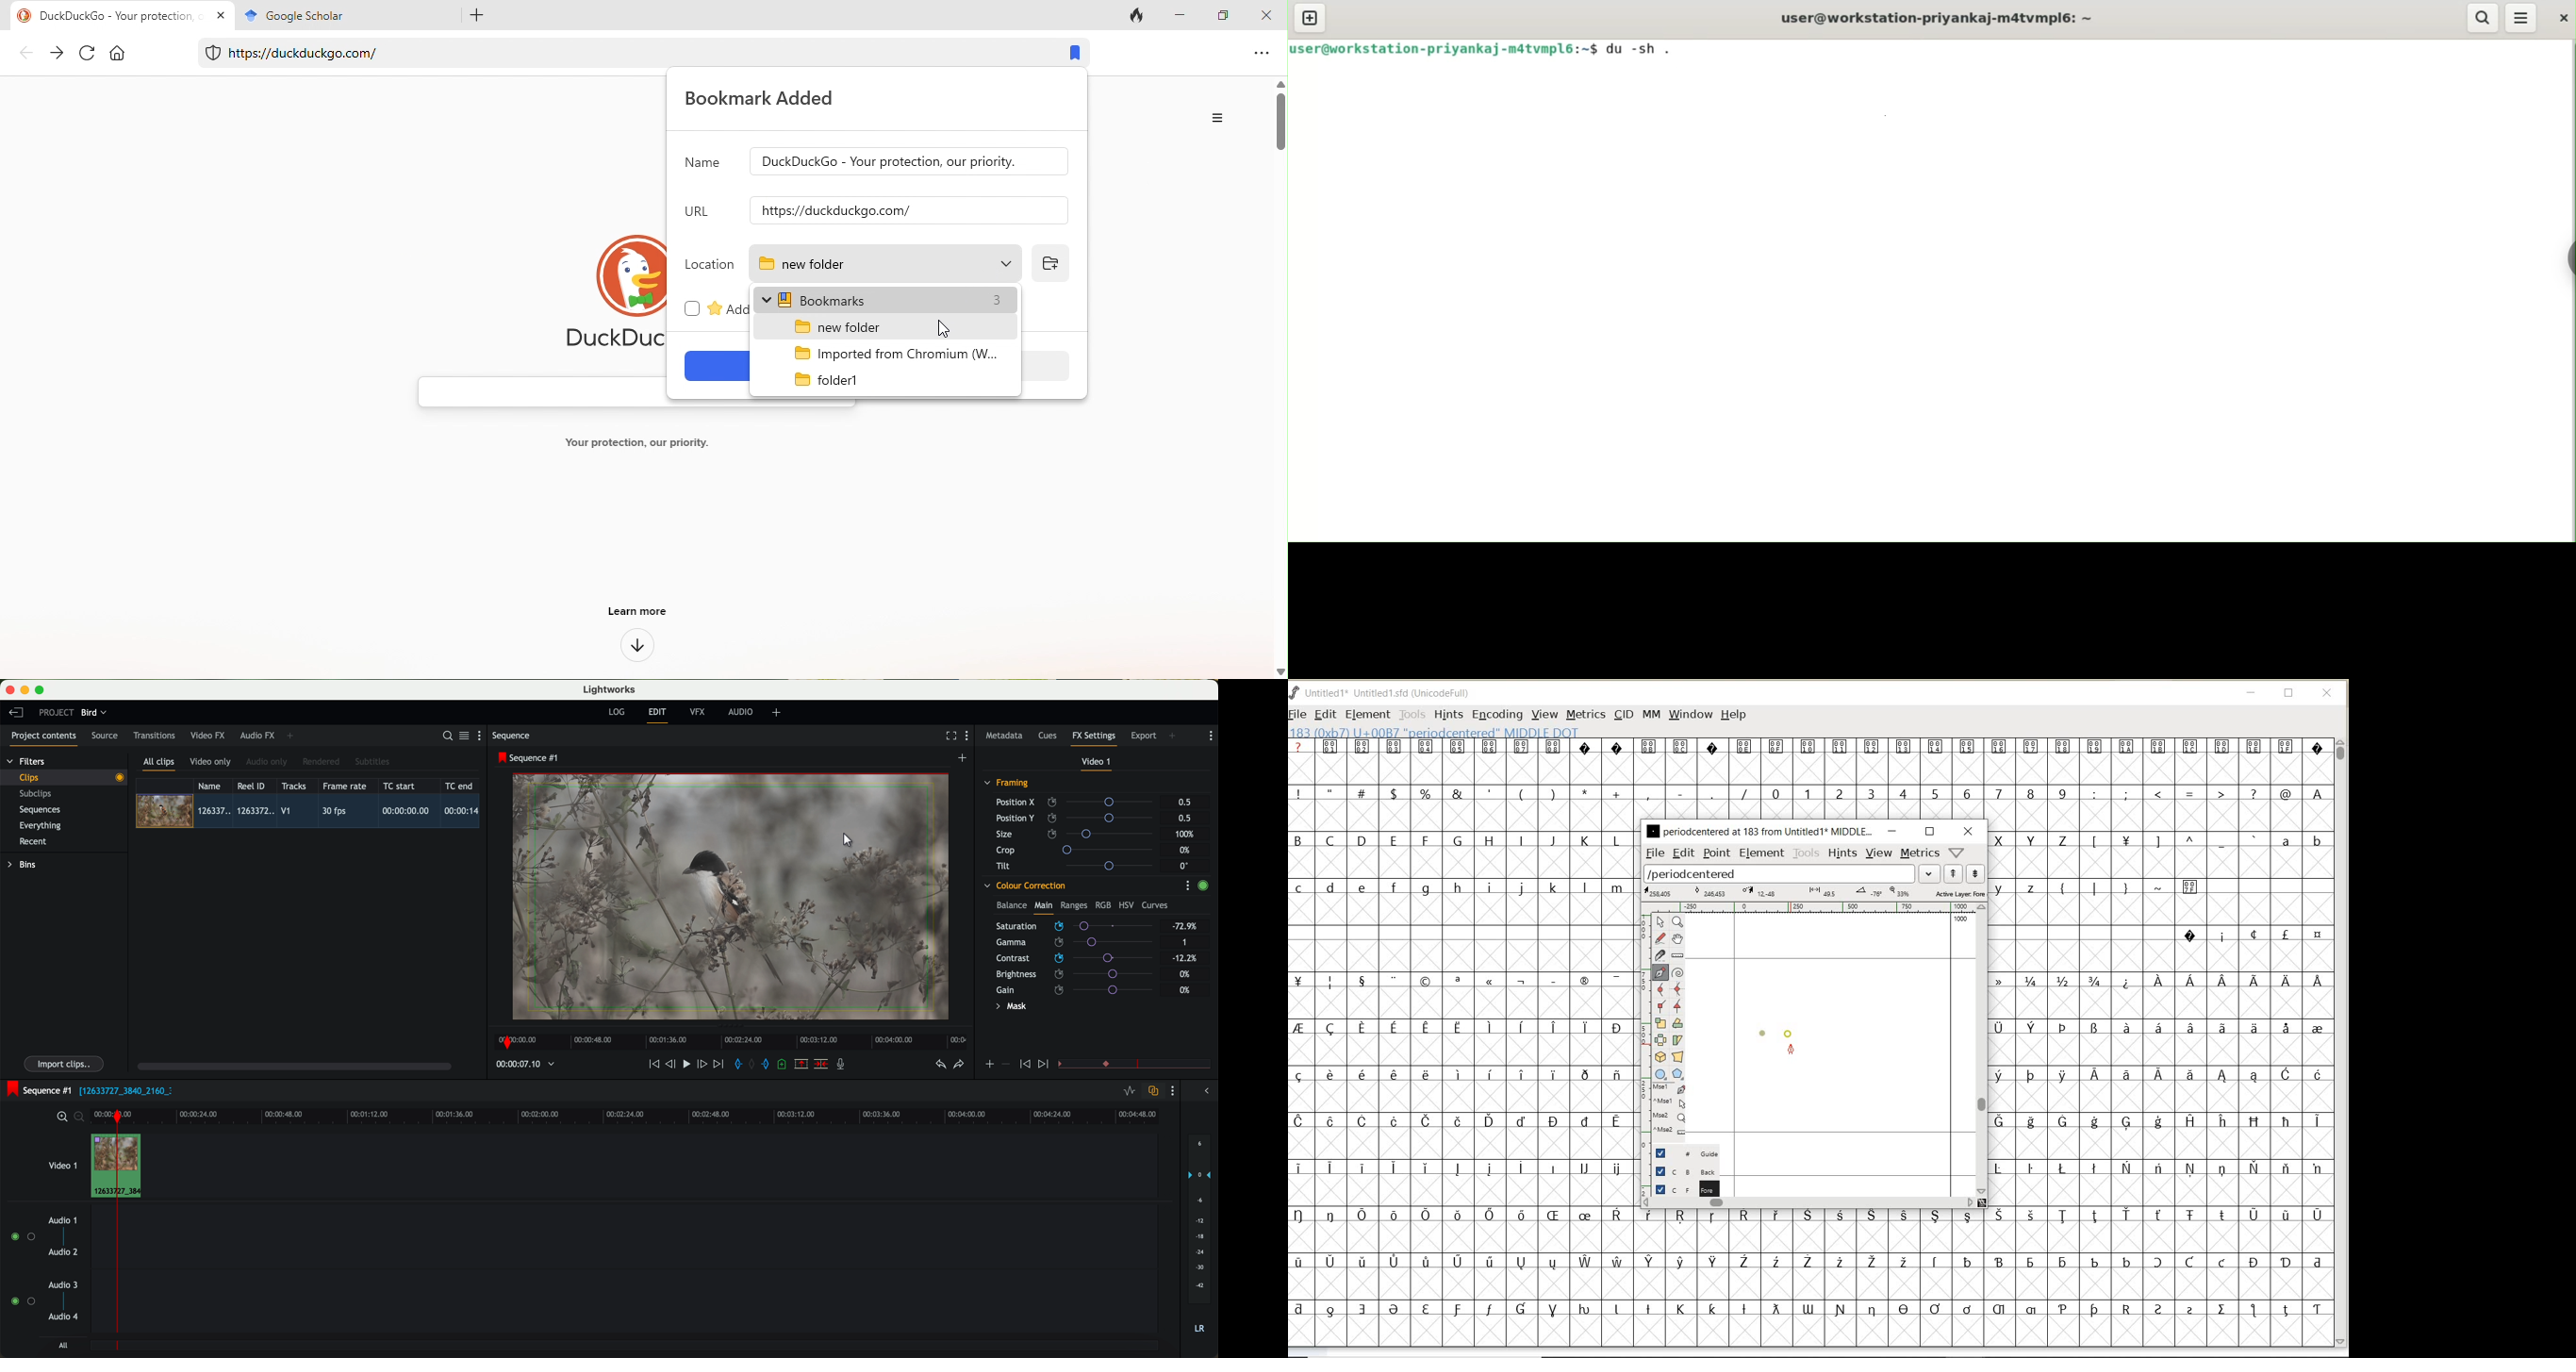  What do you see at coordinates (1955, 874) in the screenshot?
I see `show previous word list` at bounding box center [1955, 874].